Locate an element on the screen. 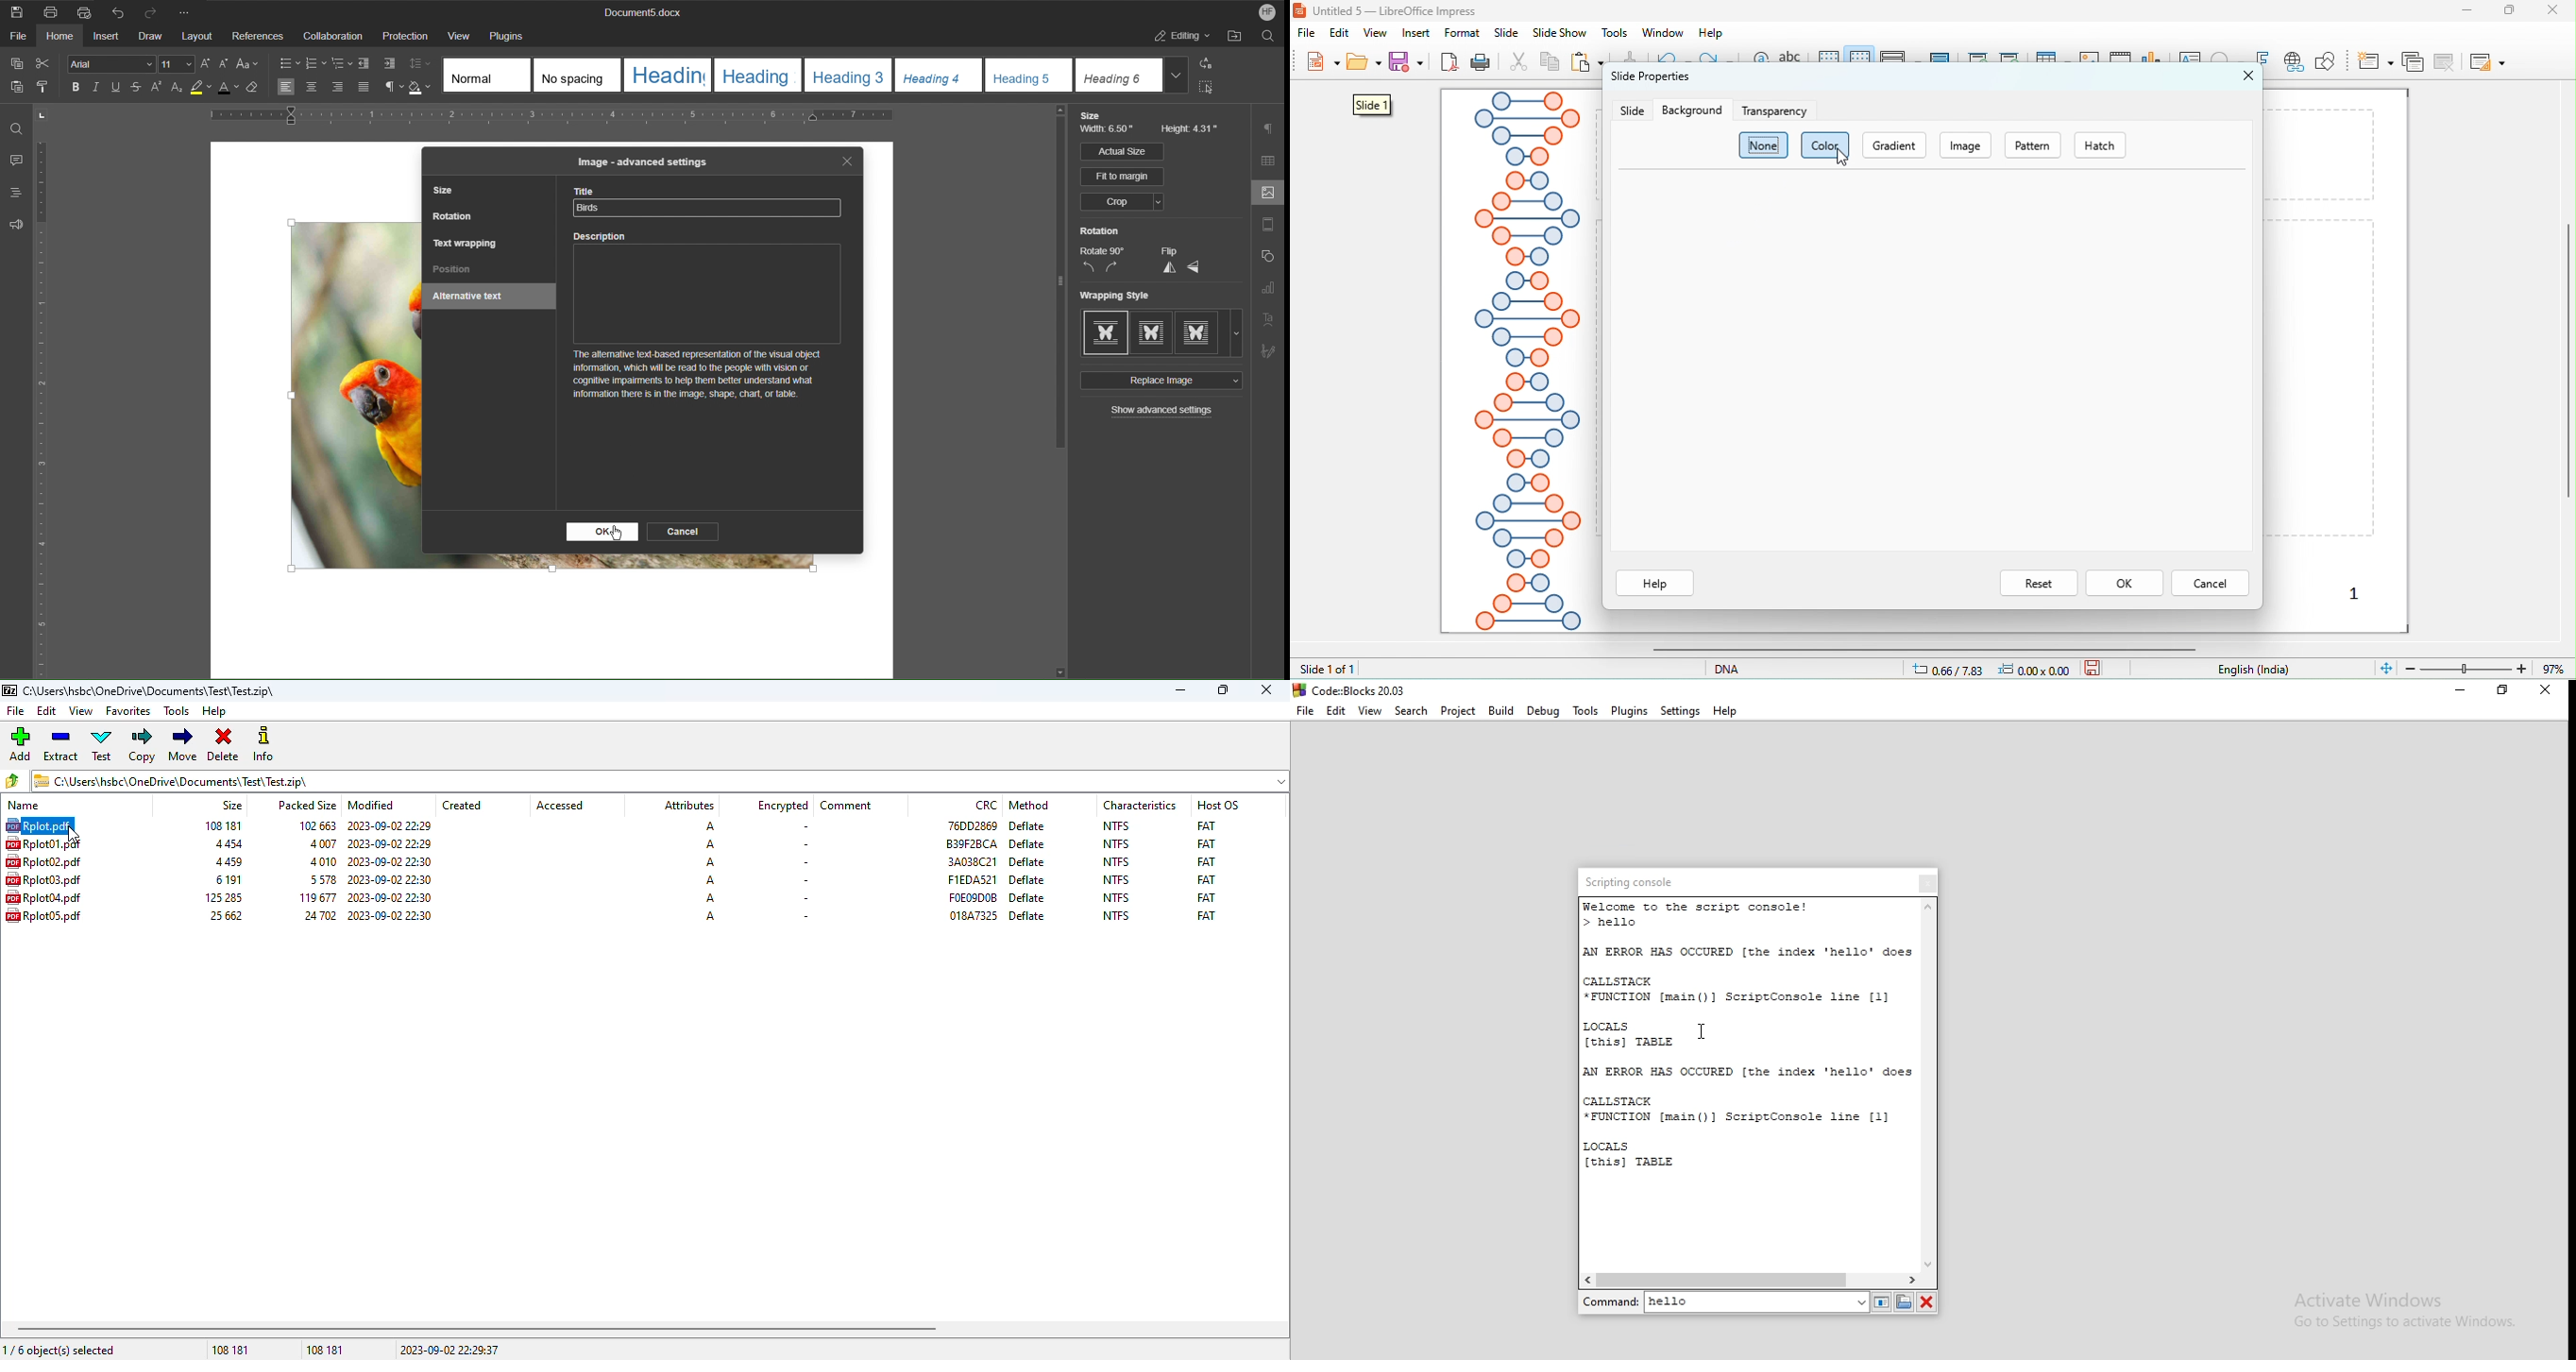  Plugins  is located at coordinates (1630, 711).